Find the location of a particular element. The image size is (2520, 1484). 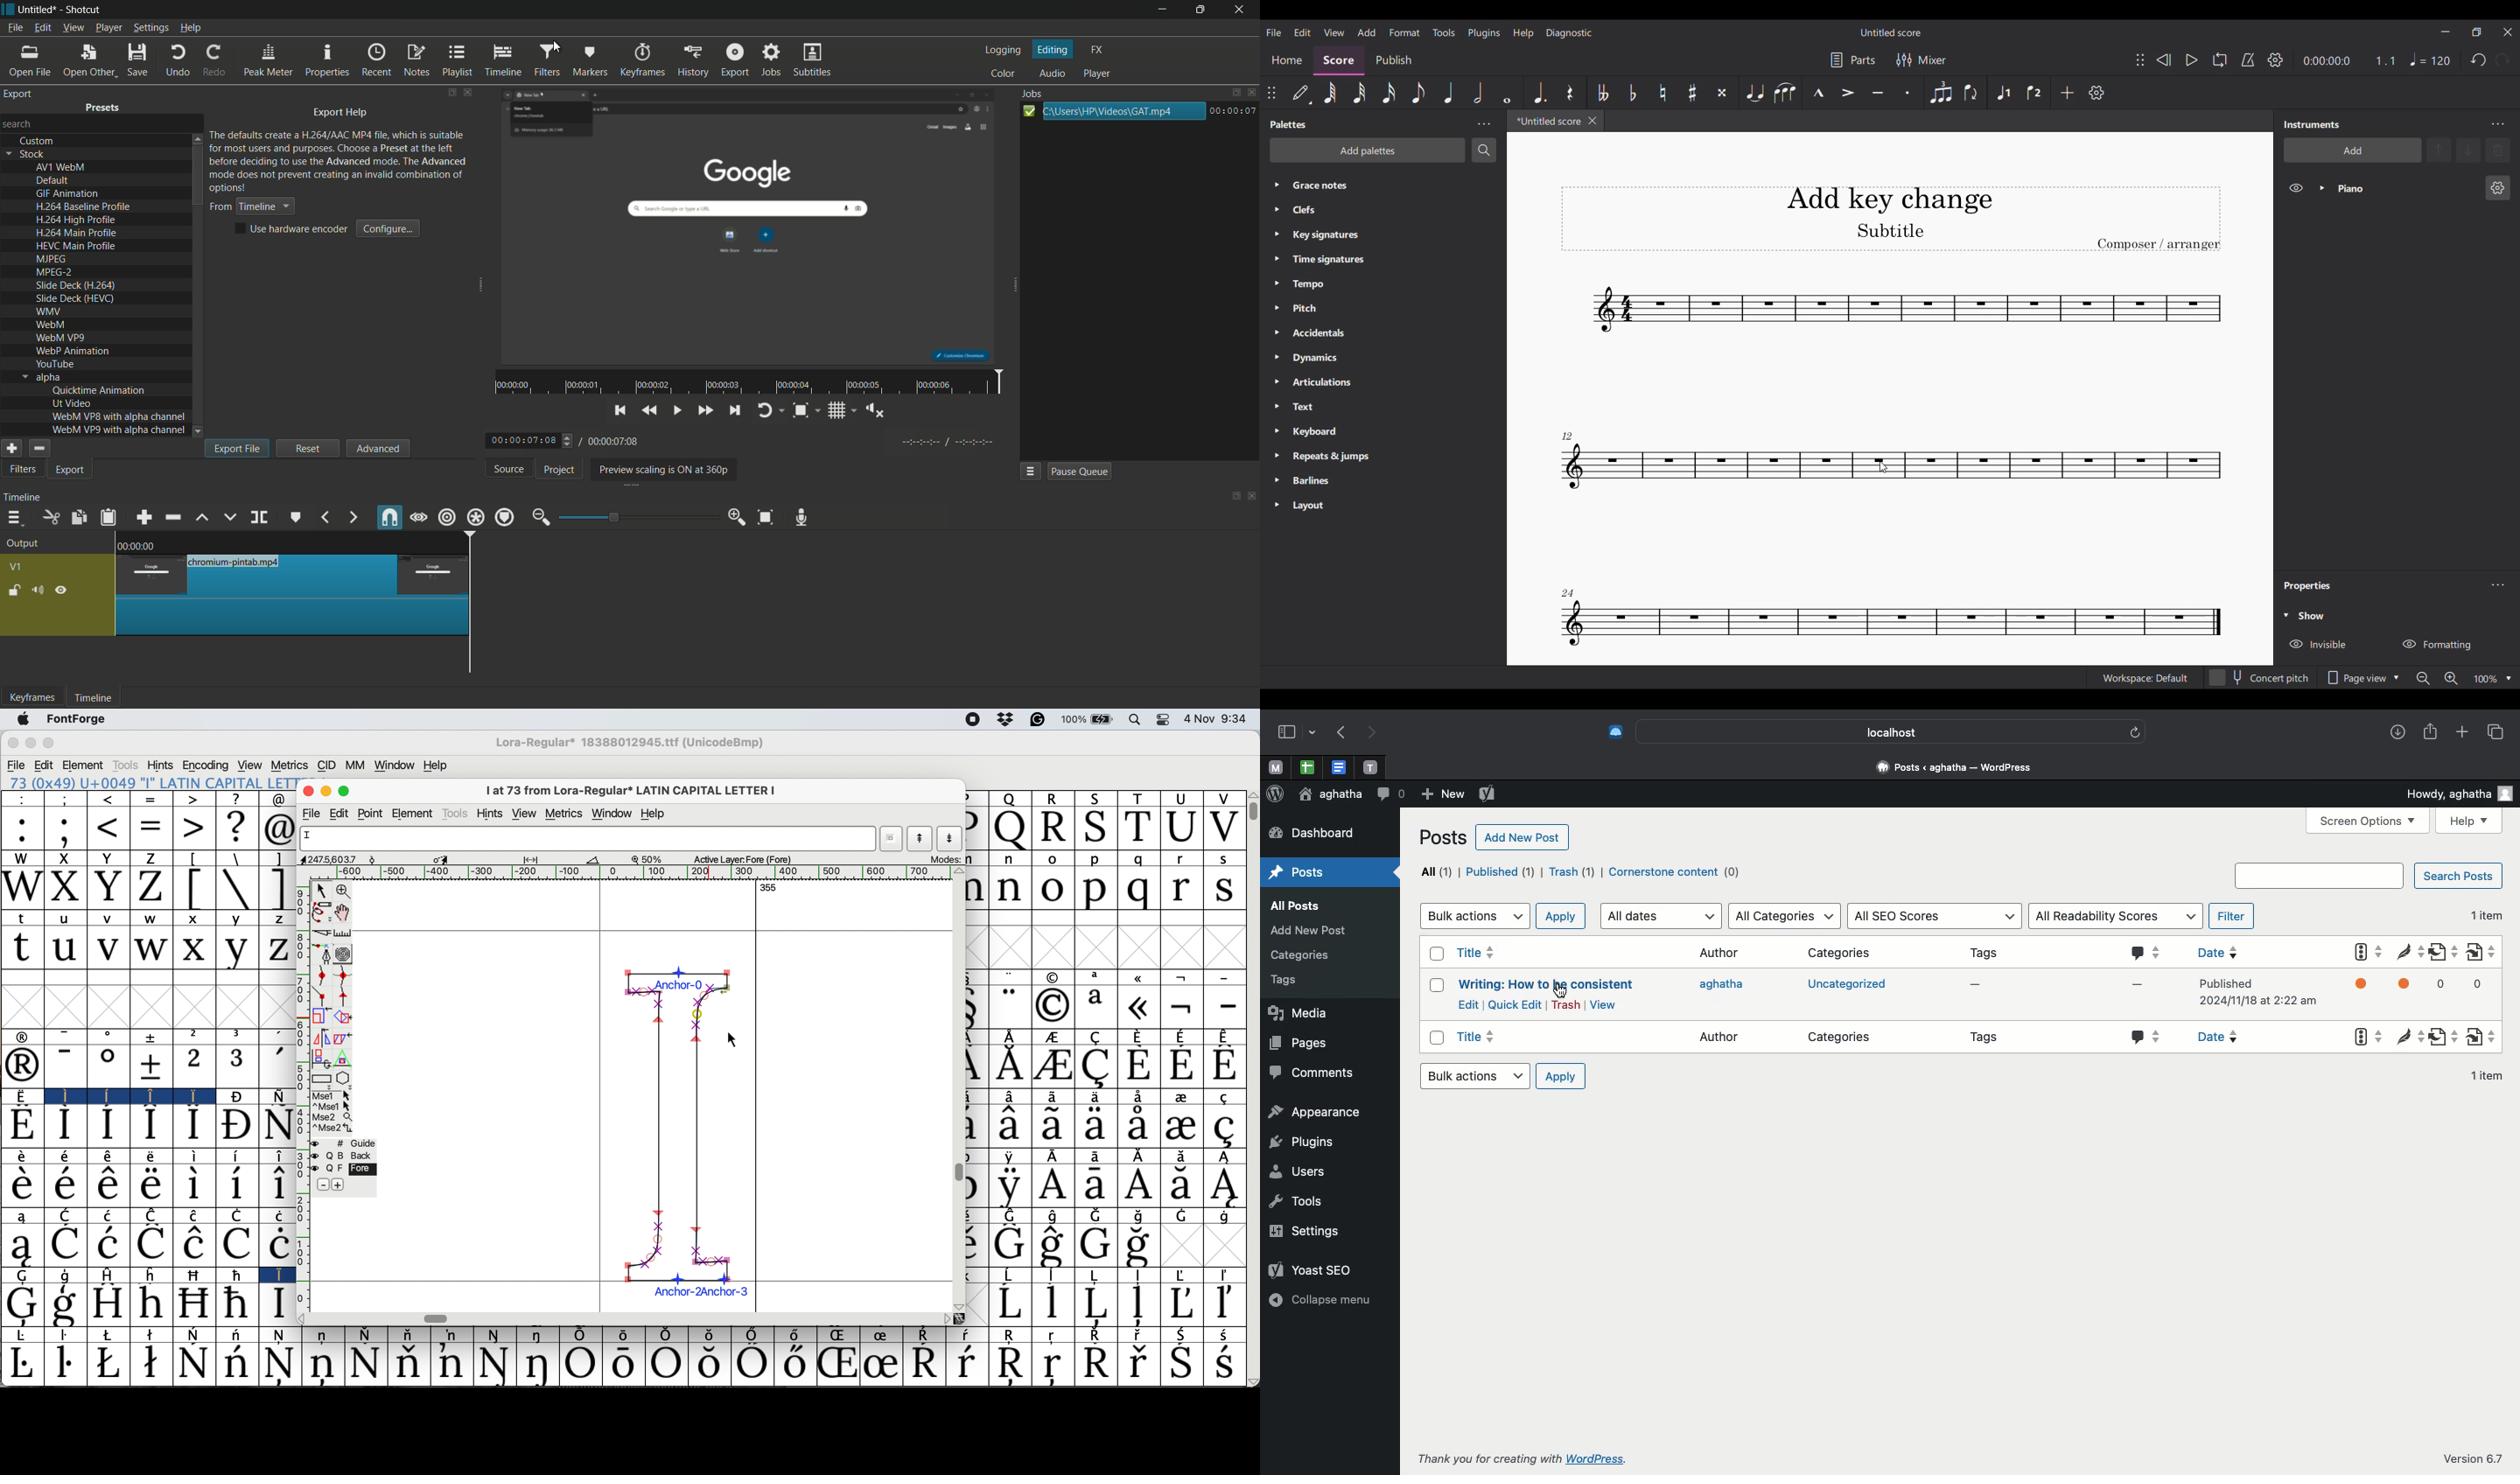

minimize is located at coordinates (29, 743).